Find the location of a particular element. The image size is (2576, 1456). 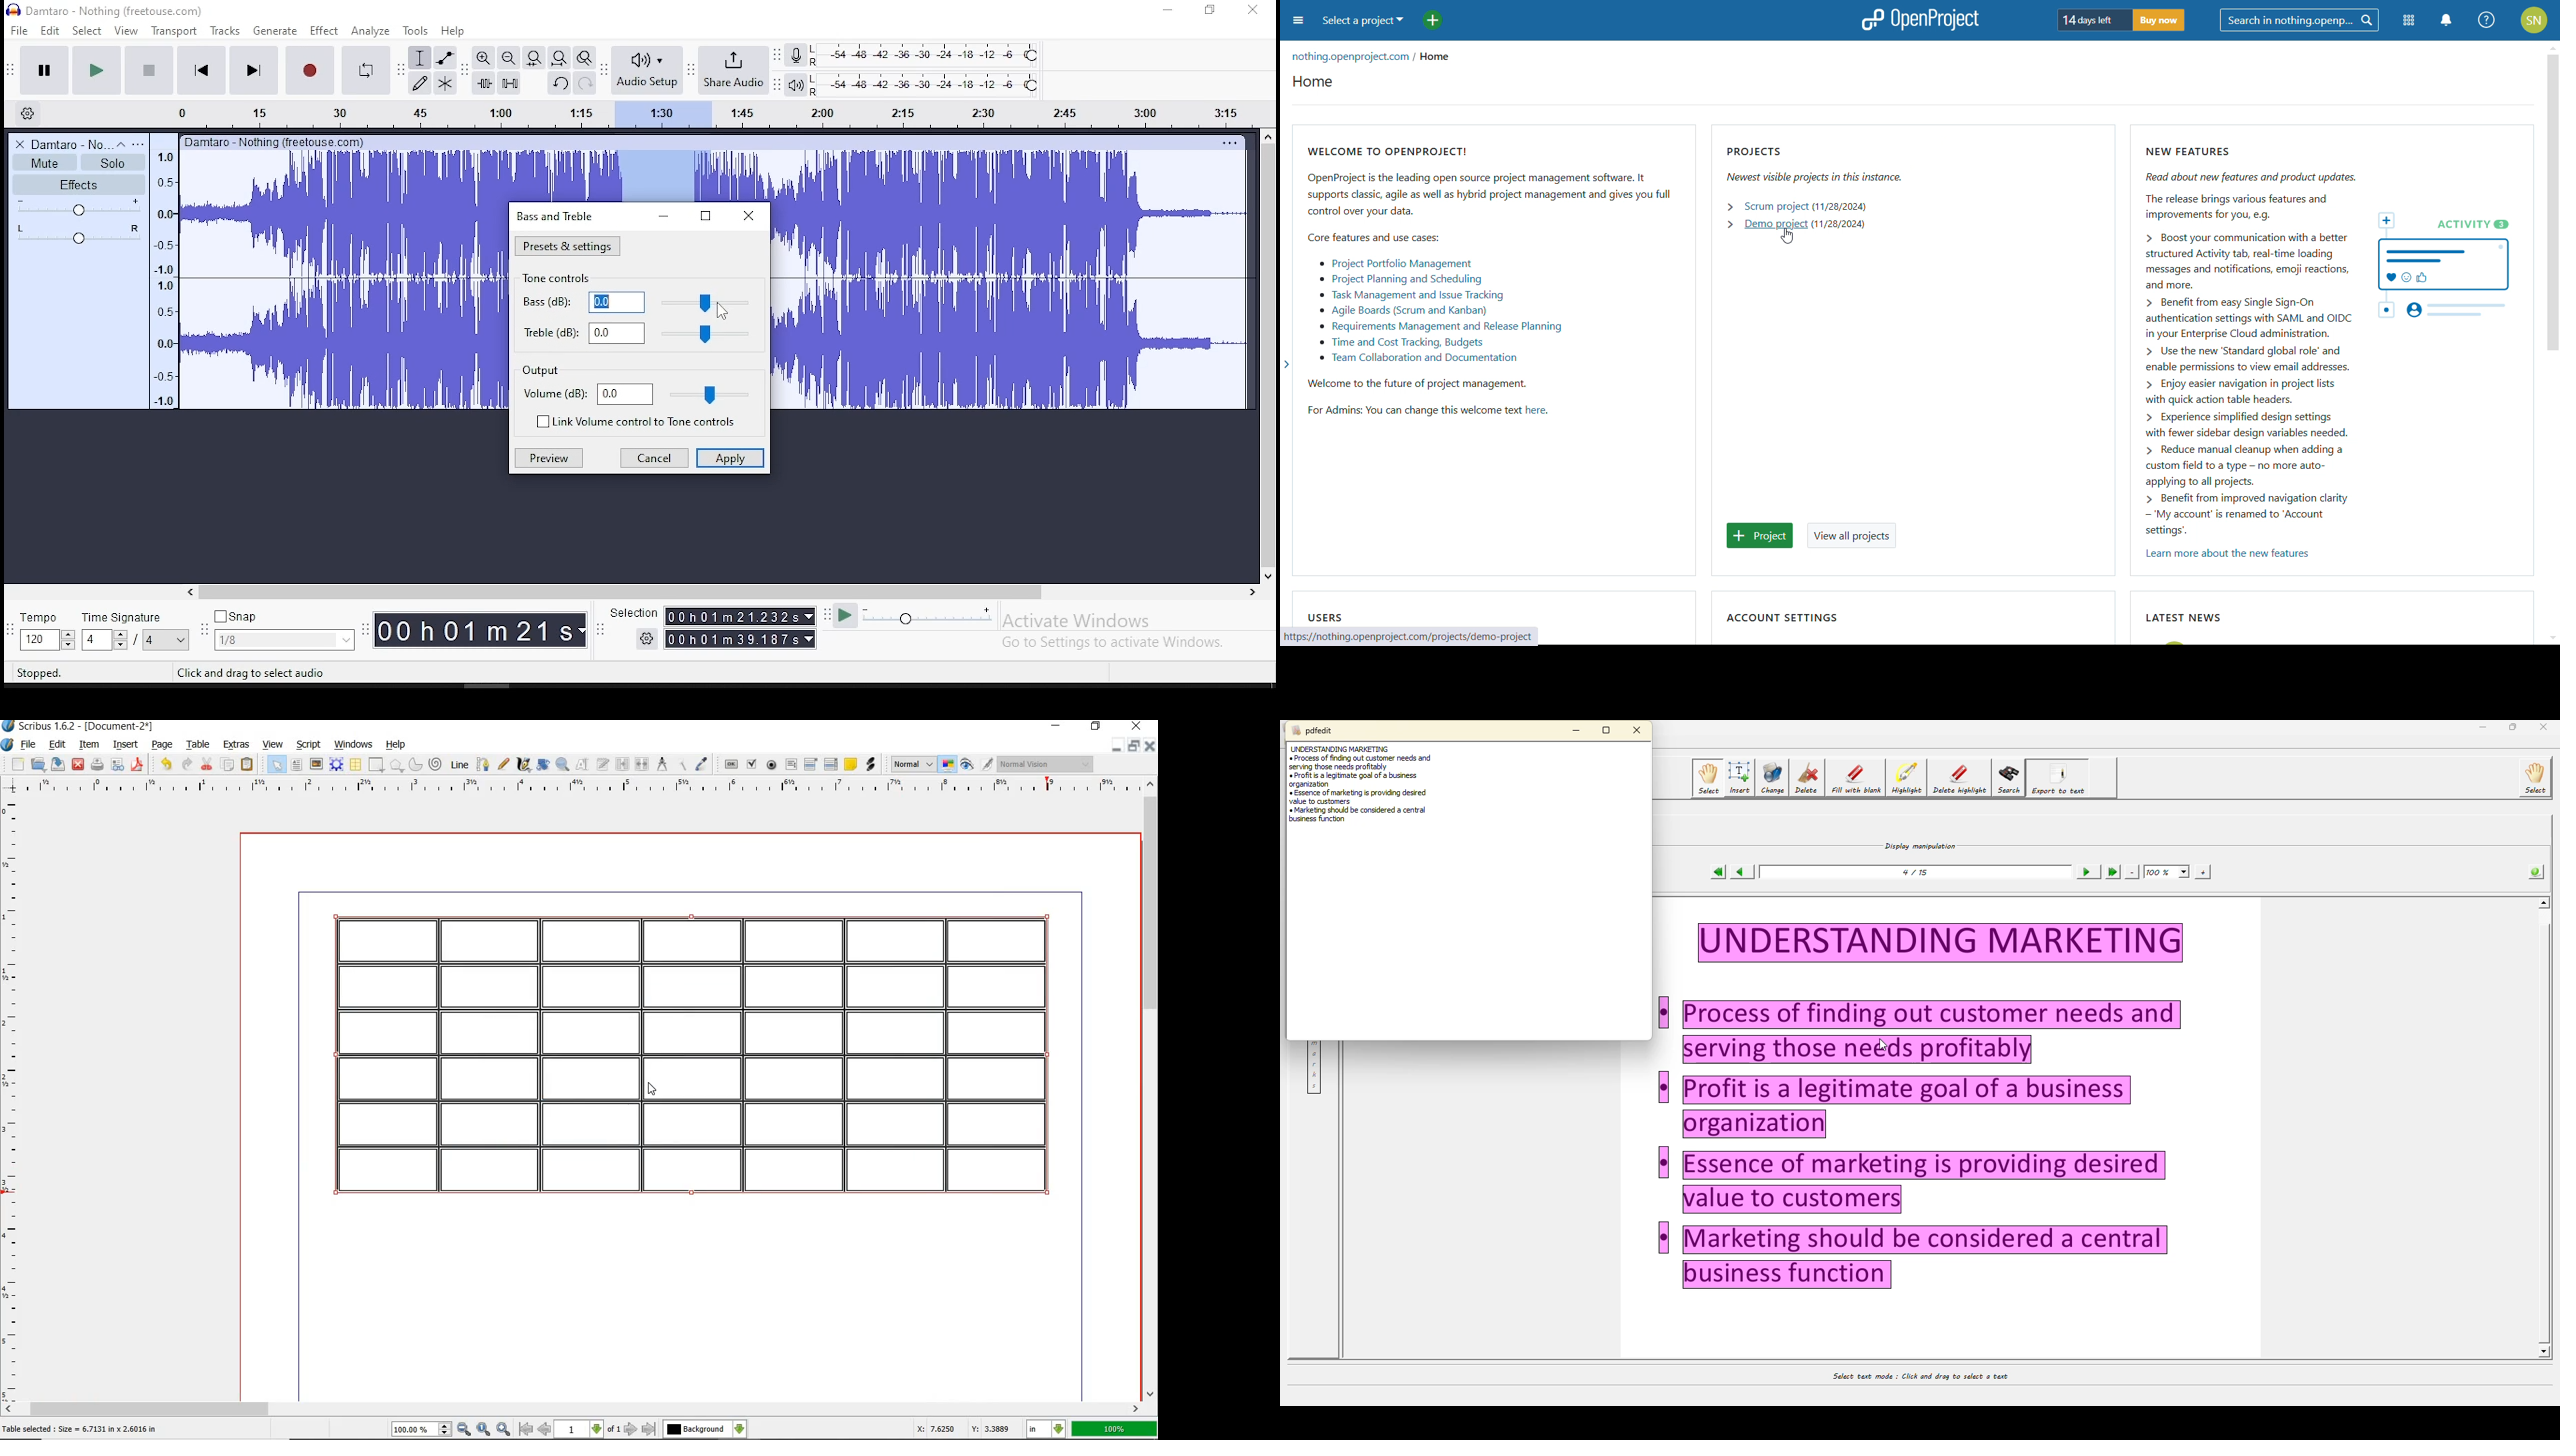

Go to Settings to activate Windows. is located at coordinates (1116, 642).